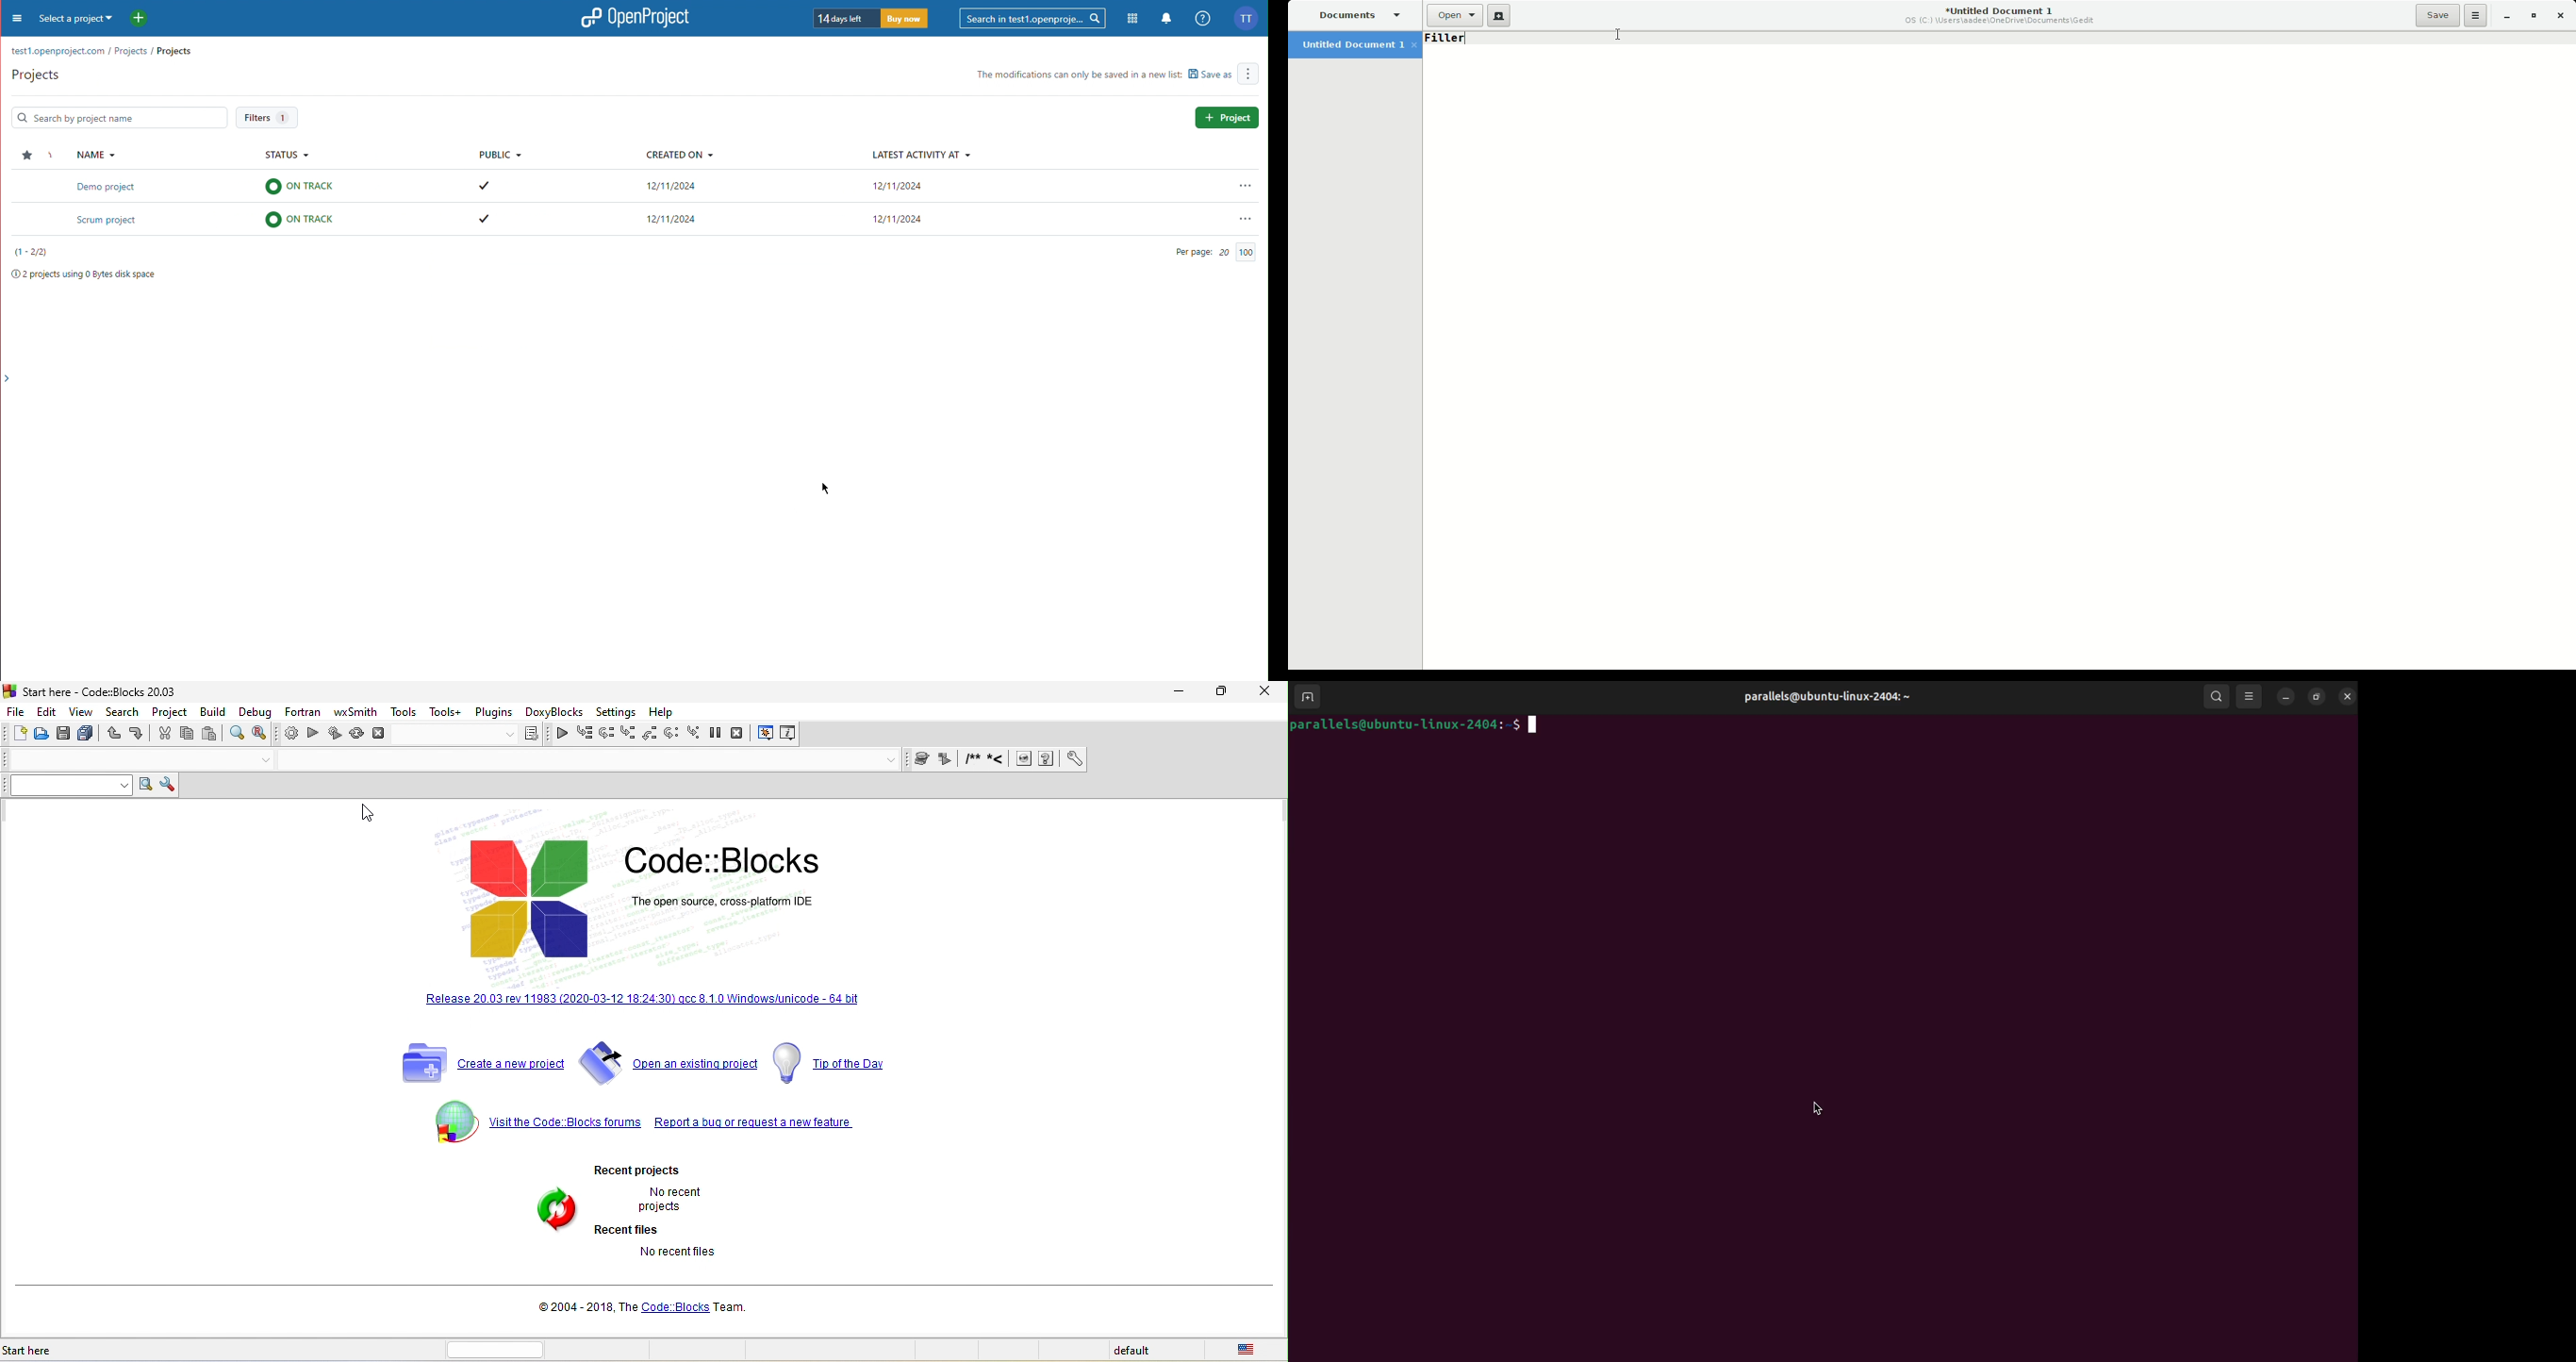 This screenshot has height=1372, width=2576. I want to click on cursor, so click(369, 814).